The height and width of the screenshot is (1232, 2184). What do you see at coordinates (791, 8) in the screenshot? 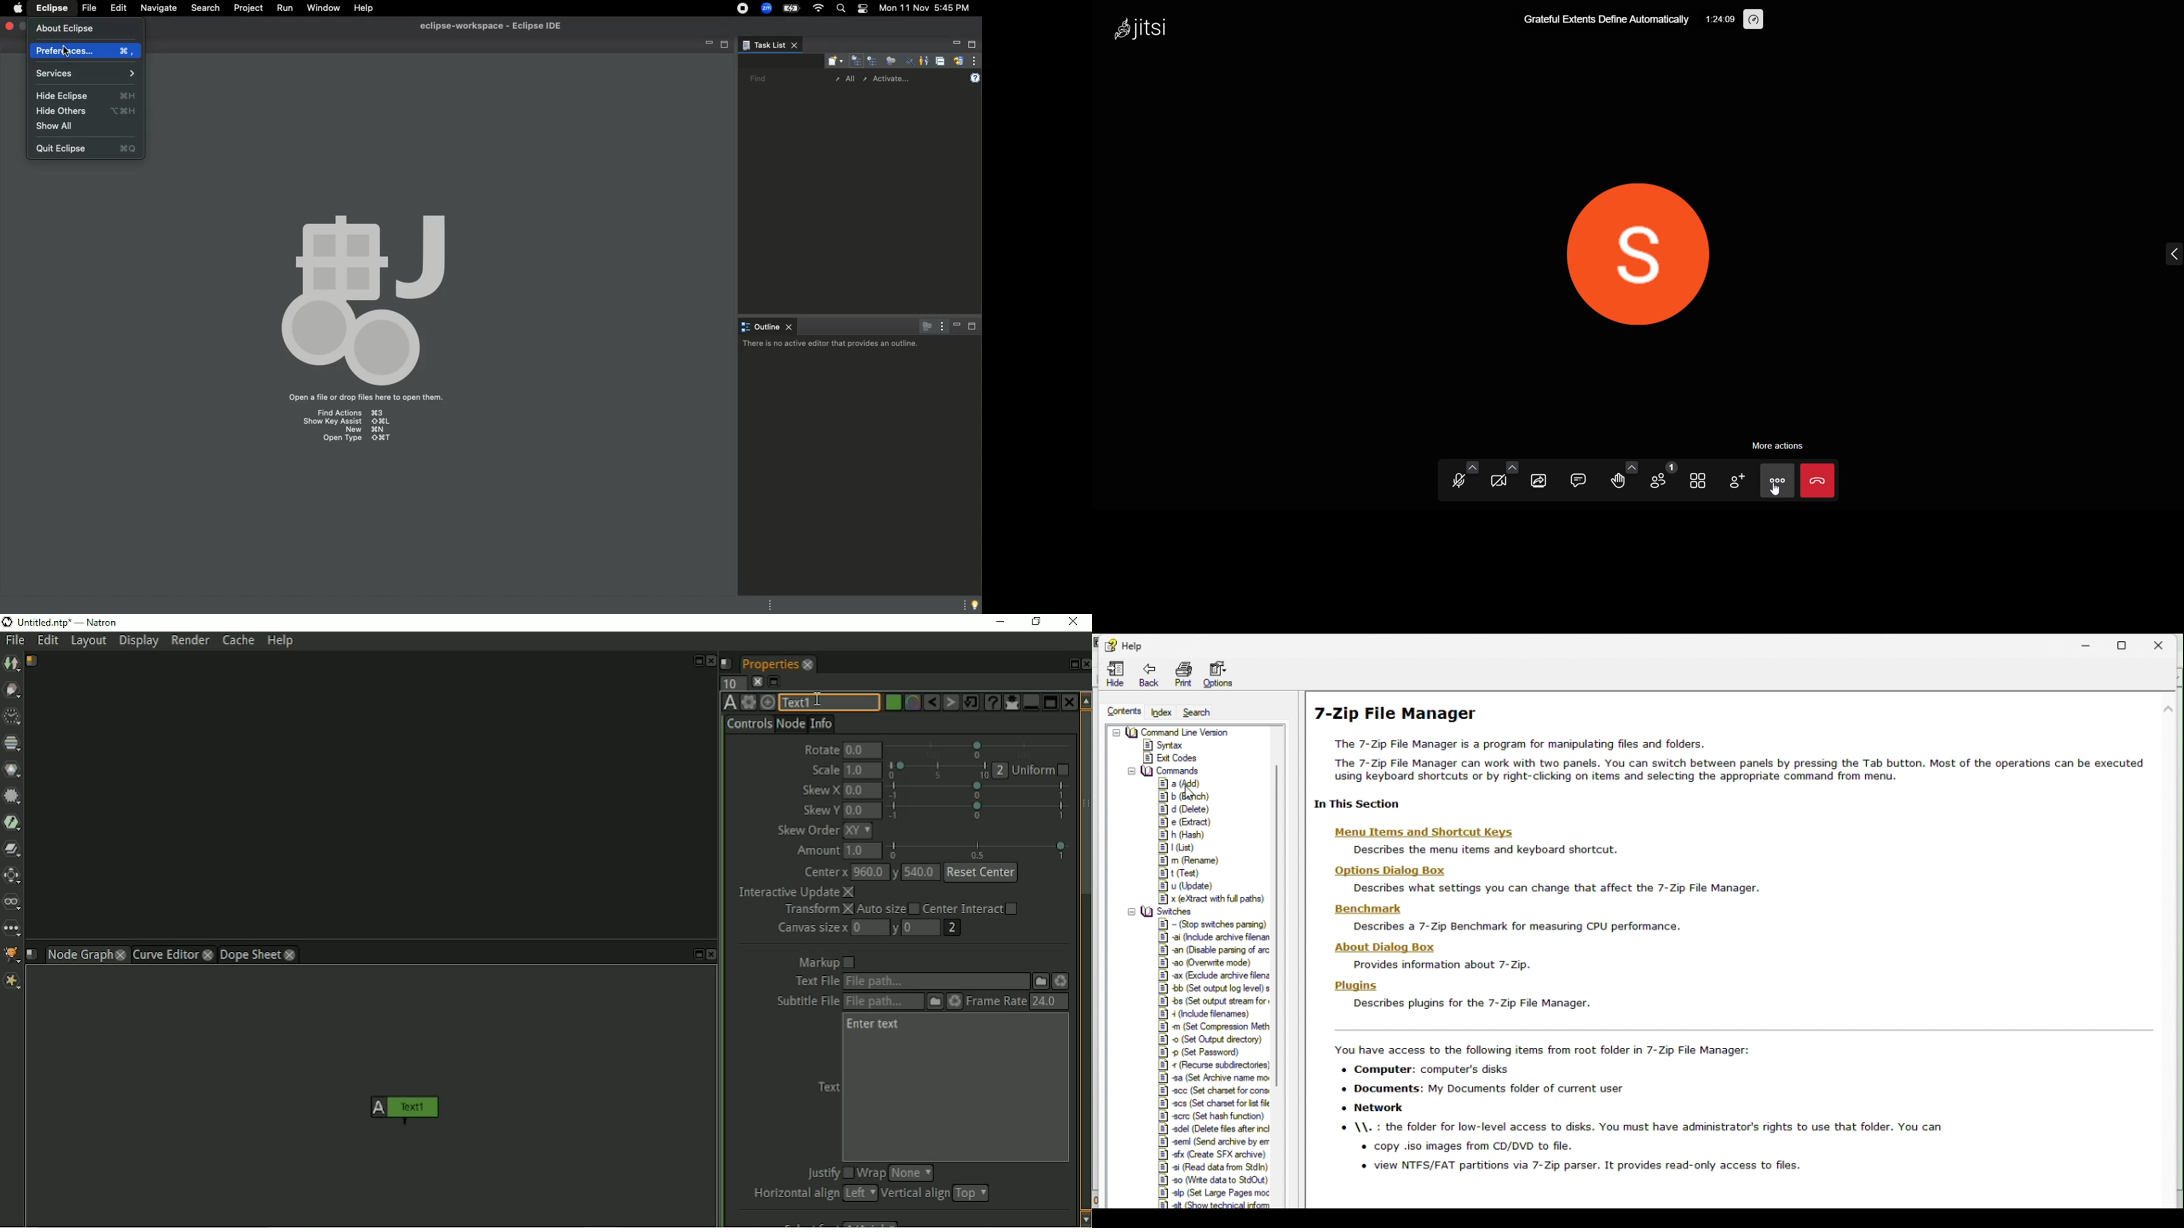
I see `Charge` at bounding box center [791, 8].